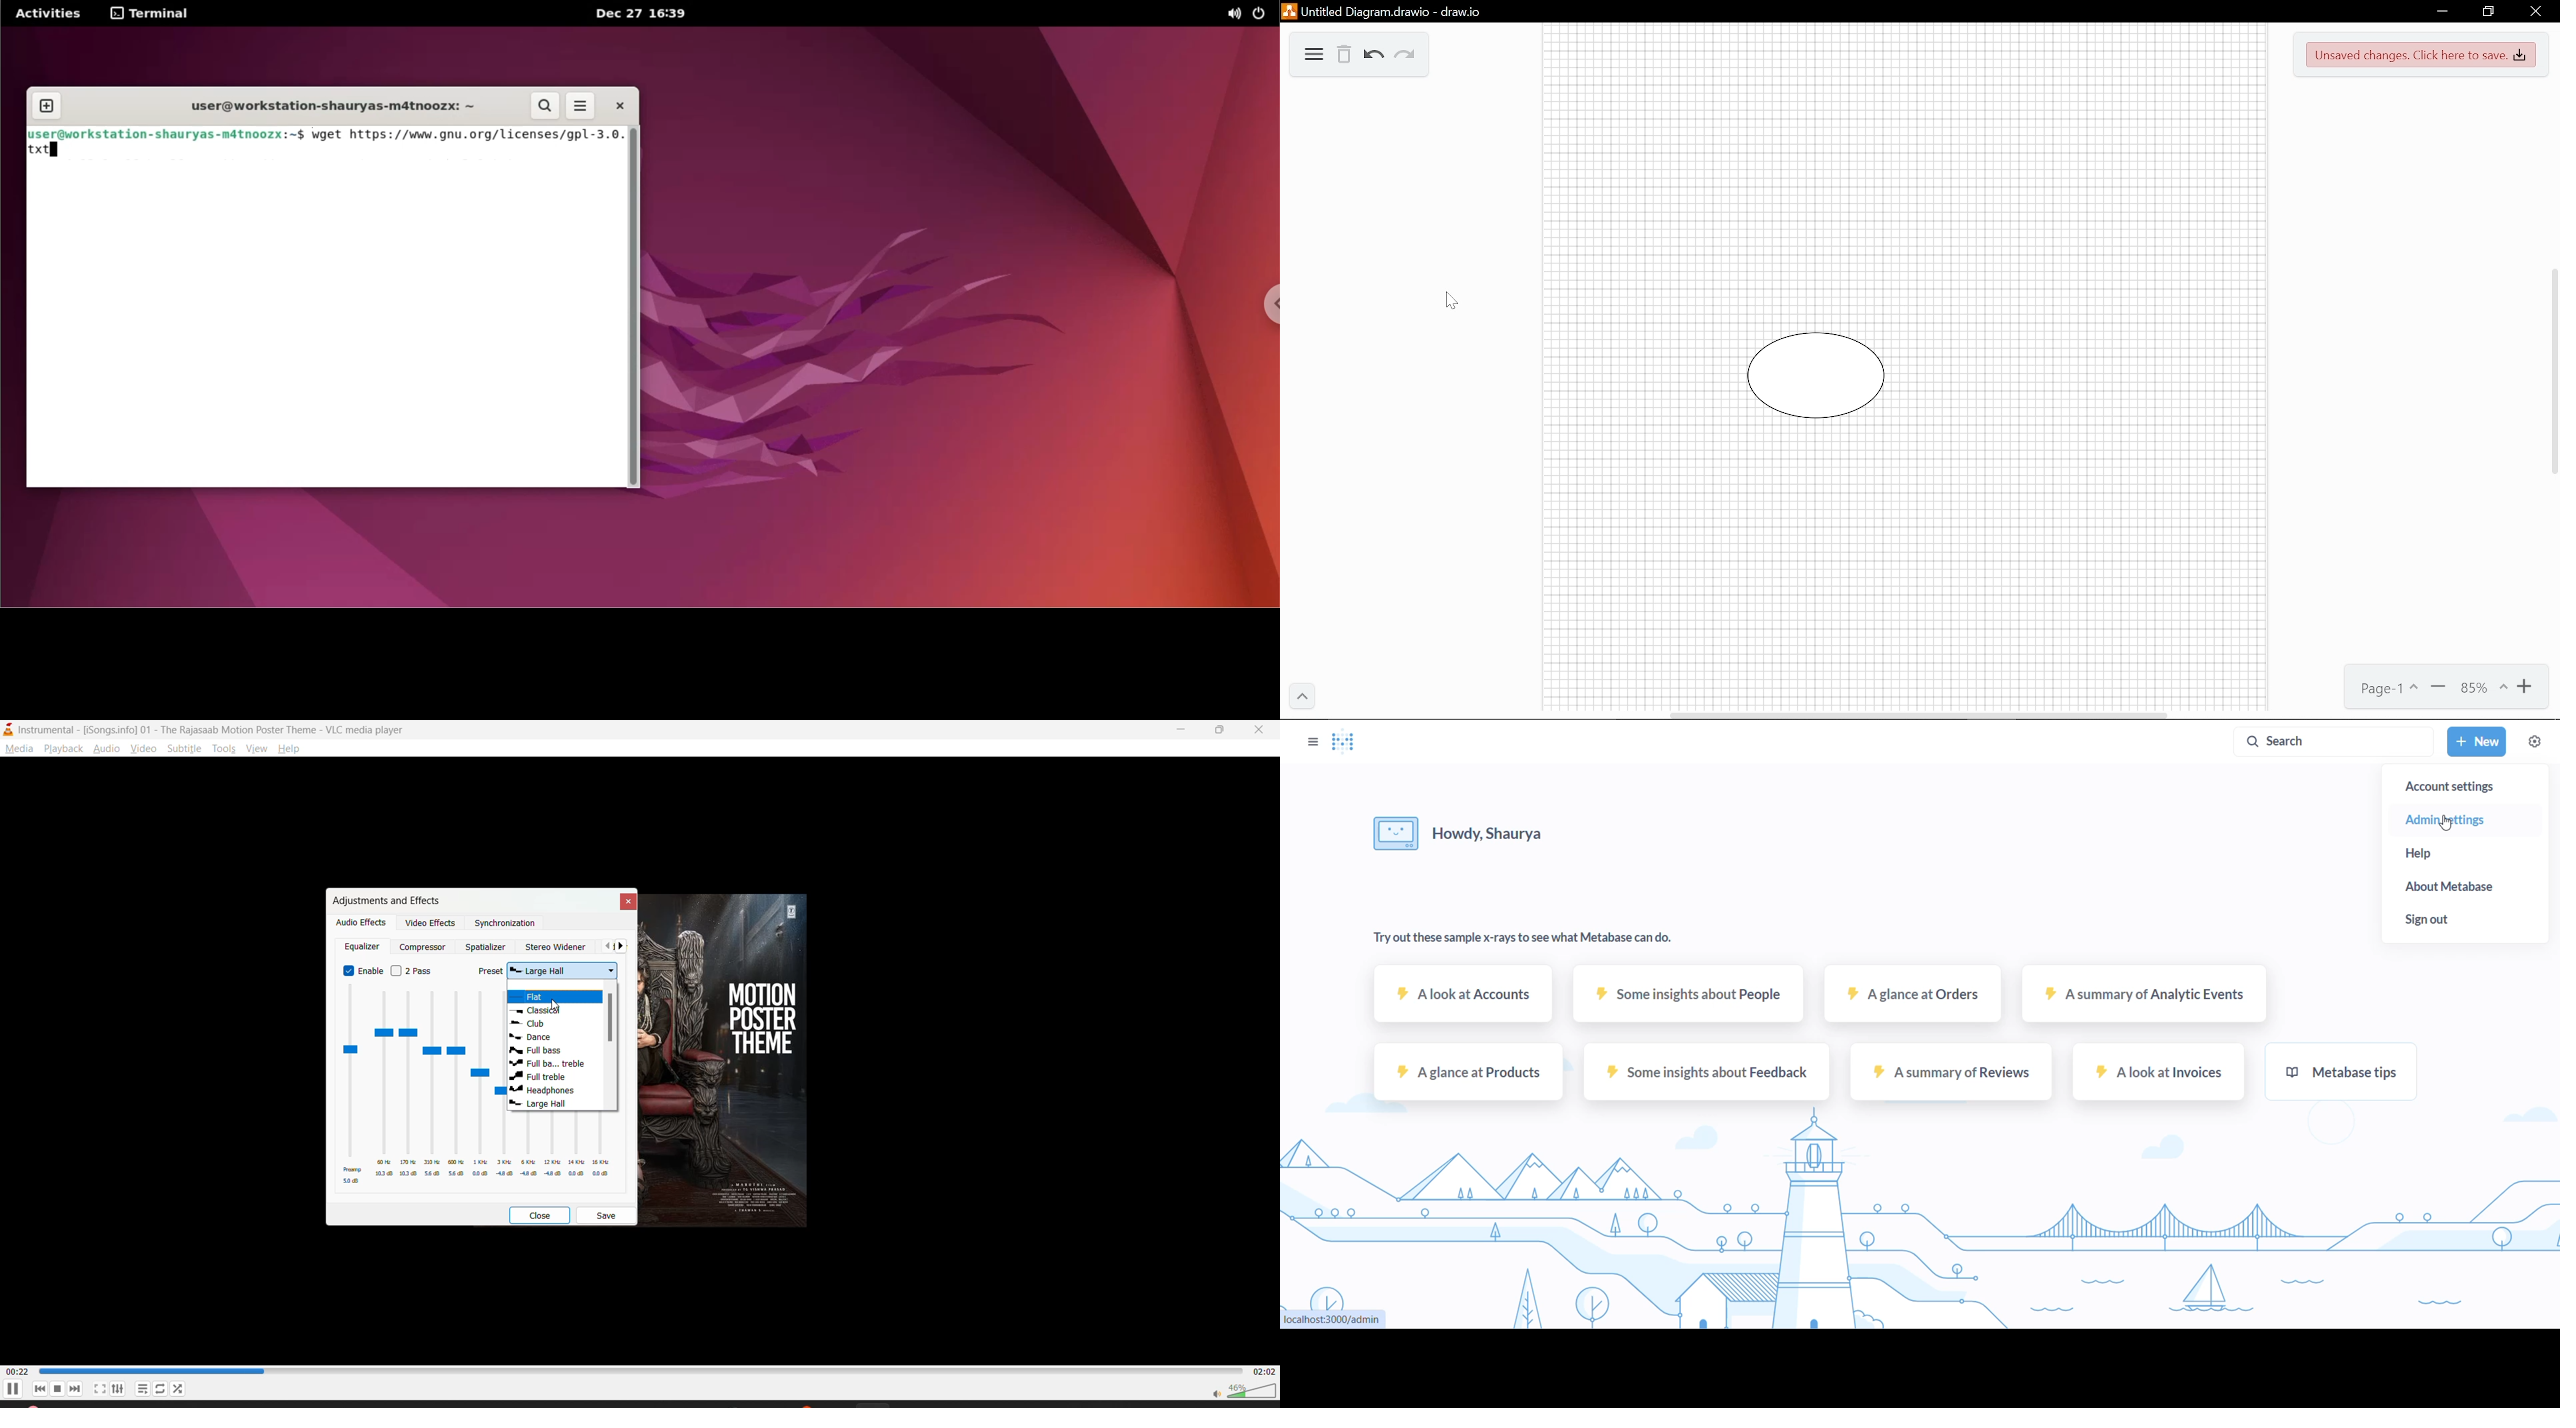  I want to click on minimize, so click(1184, 729).